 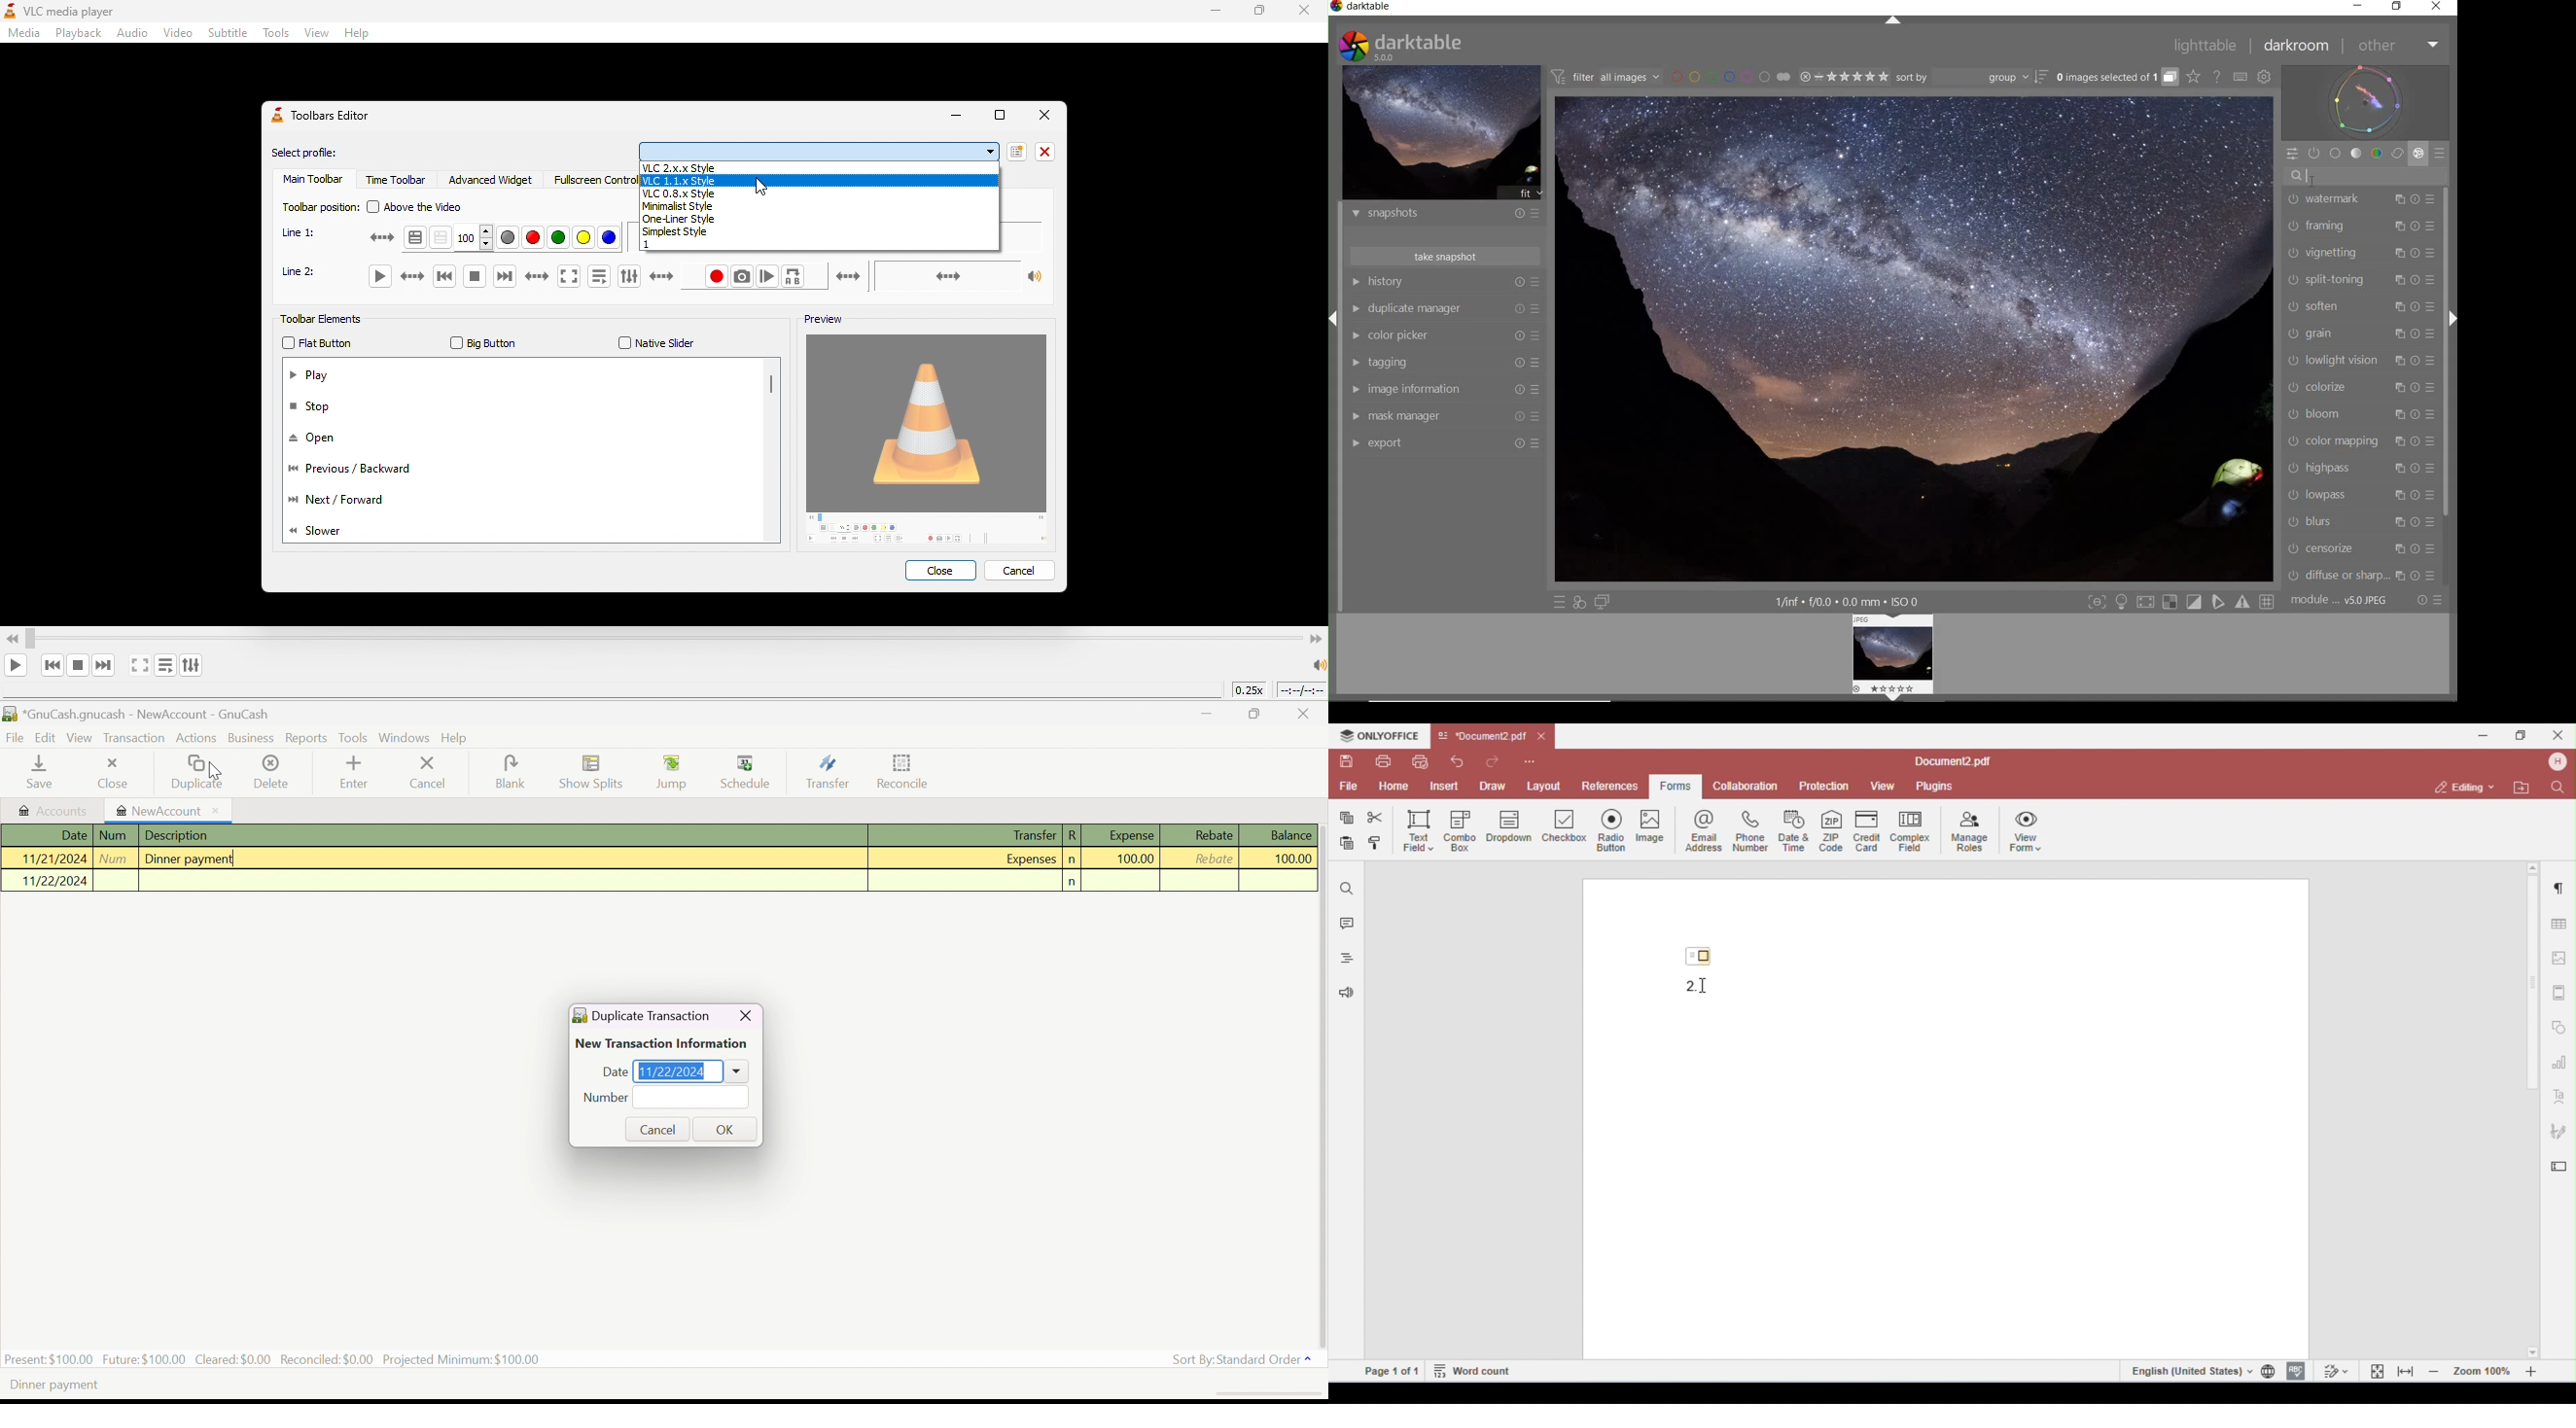 What do you see at coordinates (455, 739) in the screenshot?
I see `Help` at bounding box center [455, 739].